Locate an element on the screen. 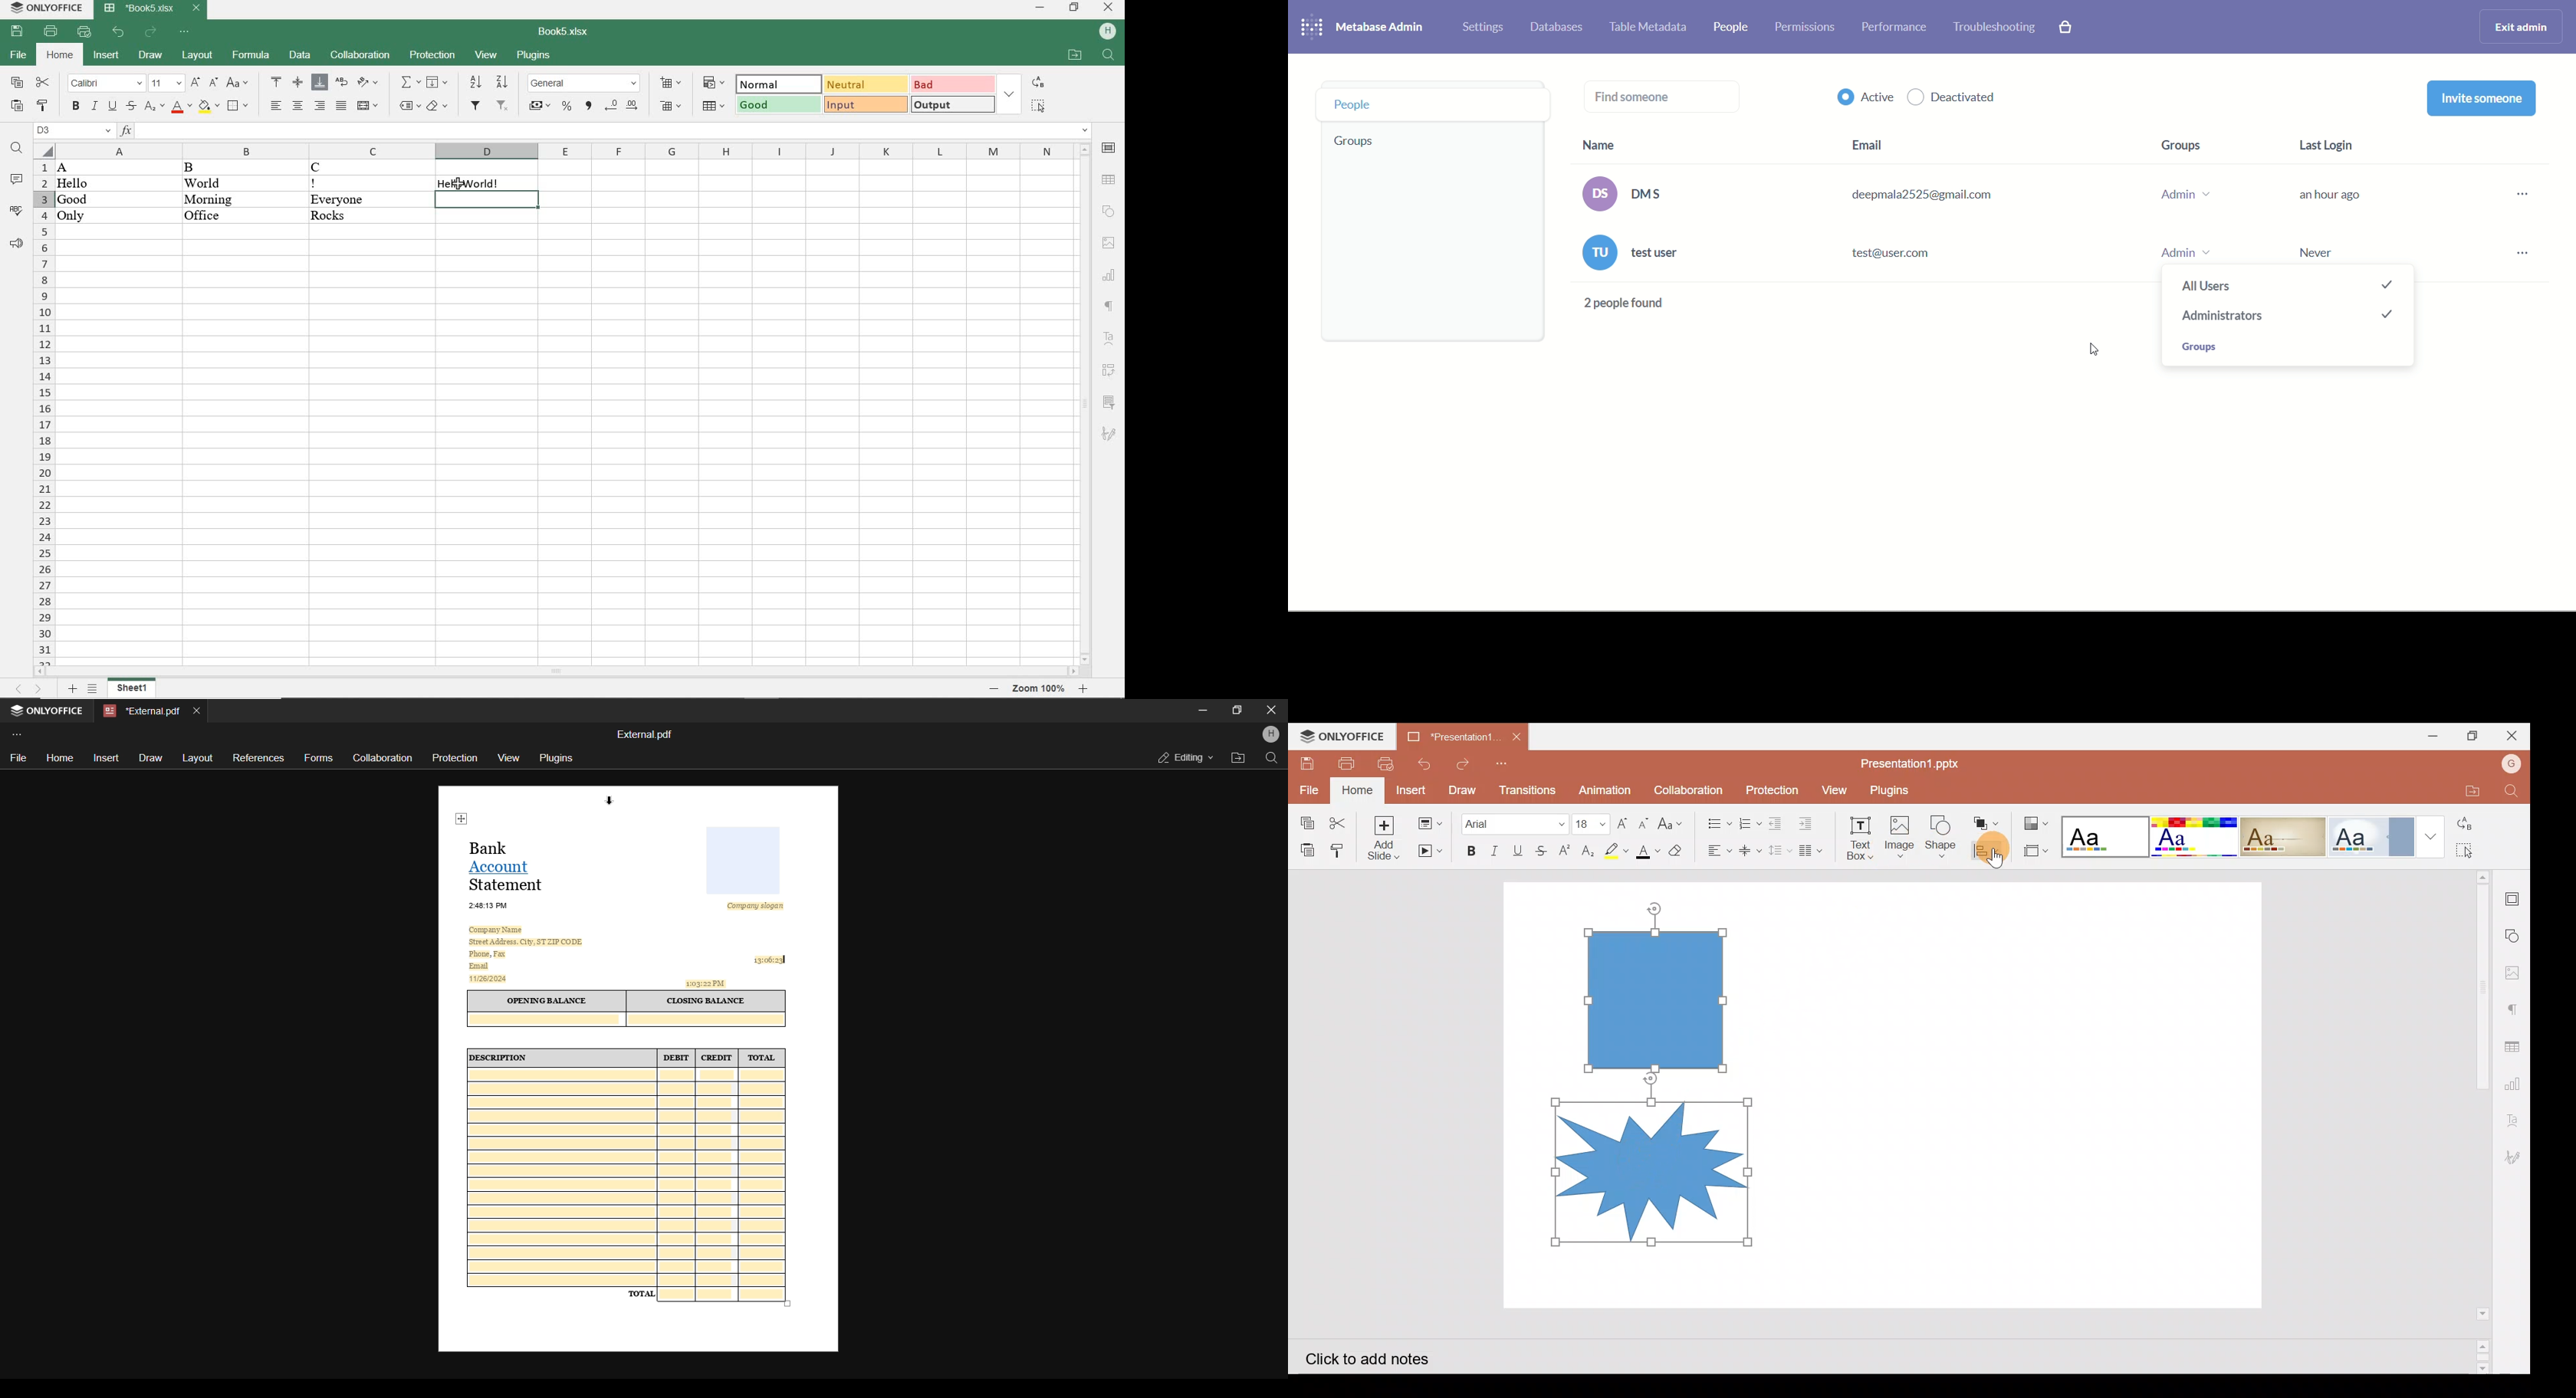 This screenshot has height=1400, width=2576. insert is located at coordinates (106, 757).